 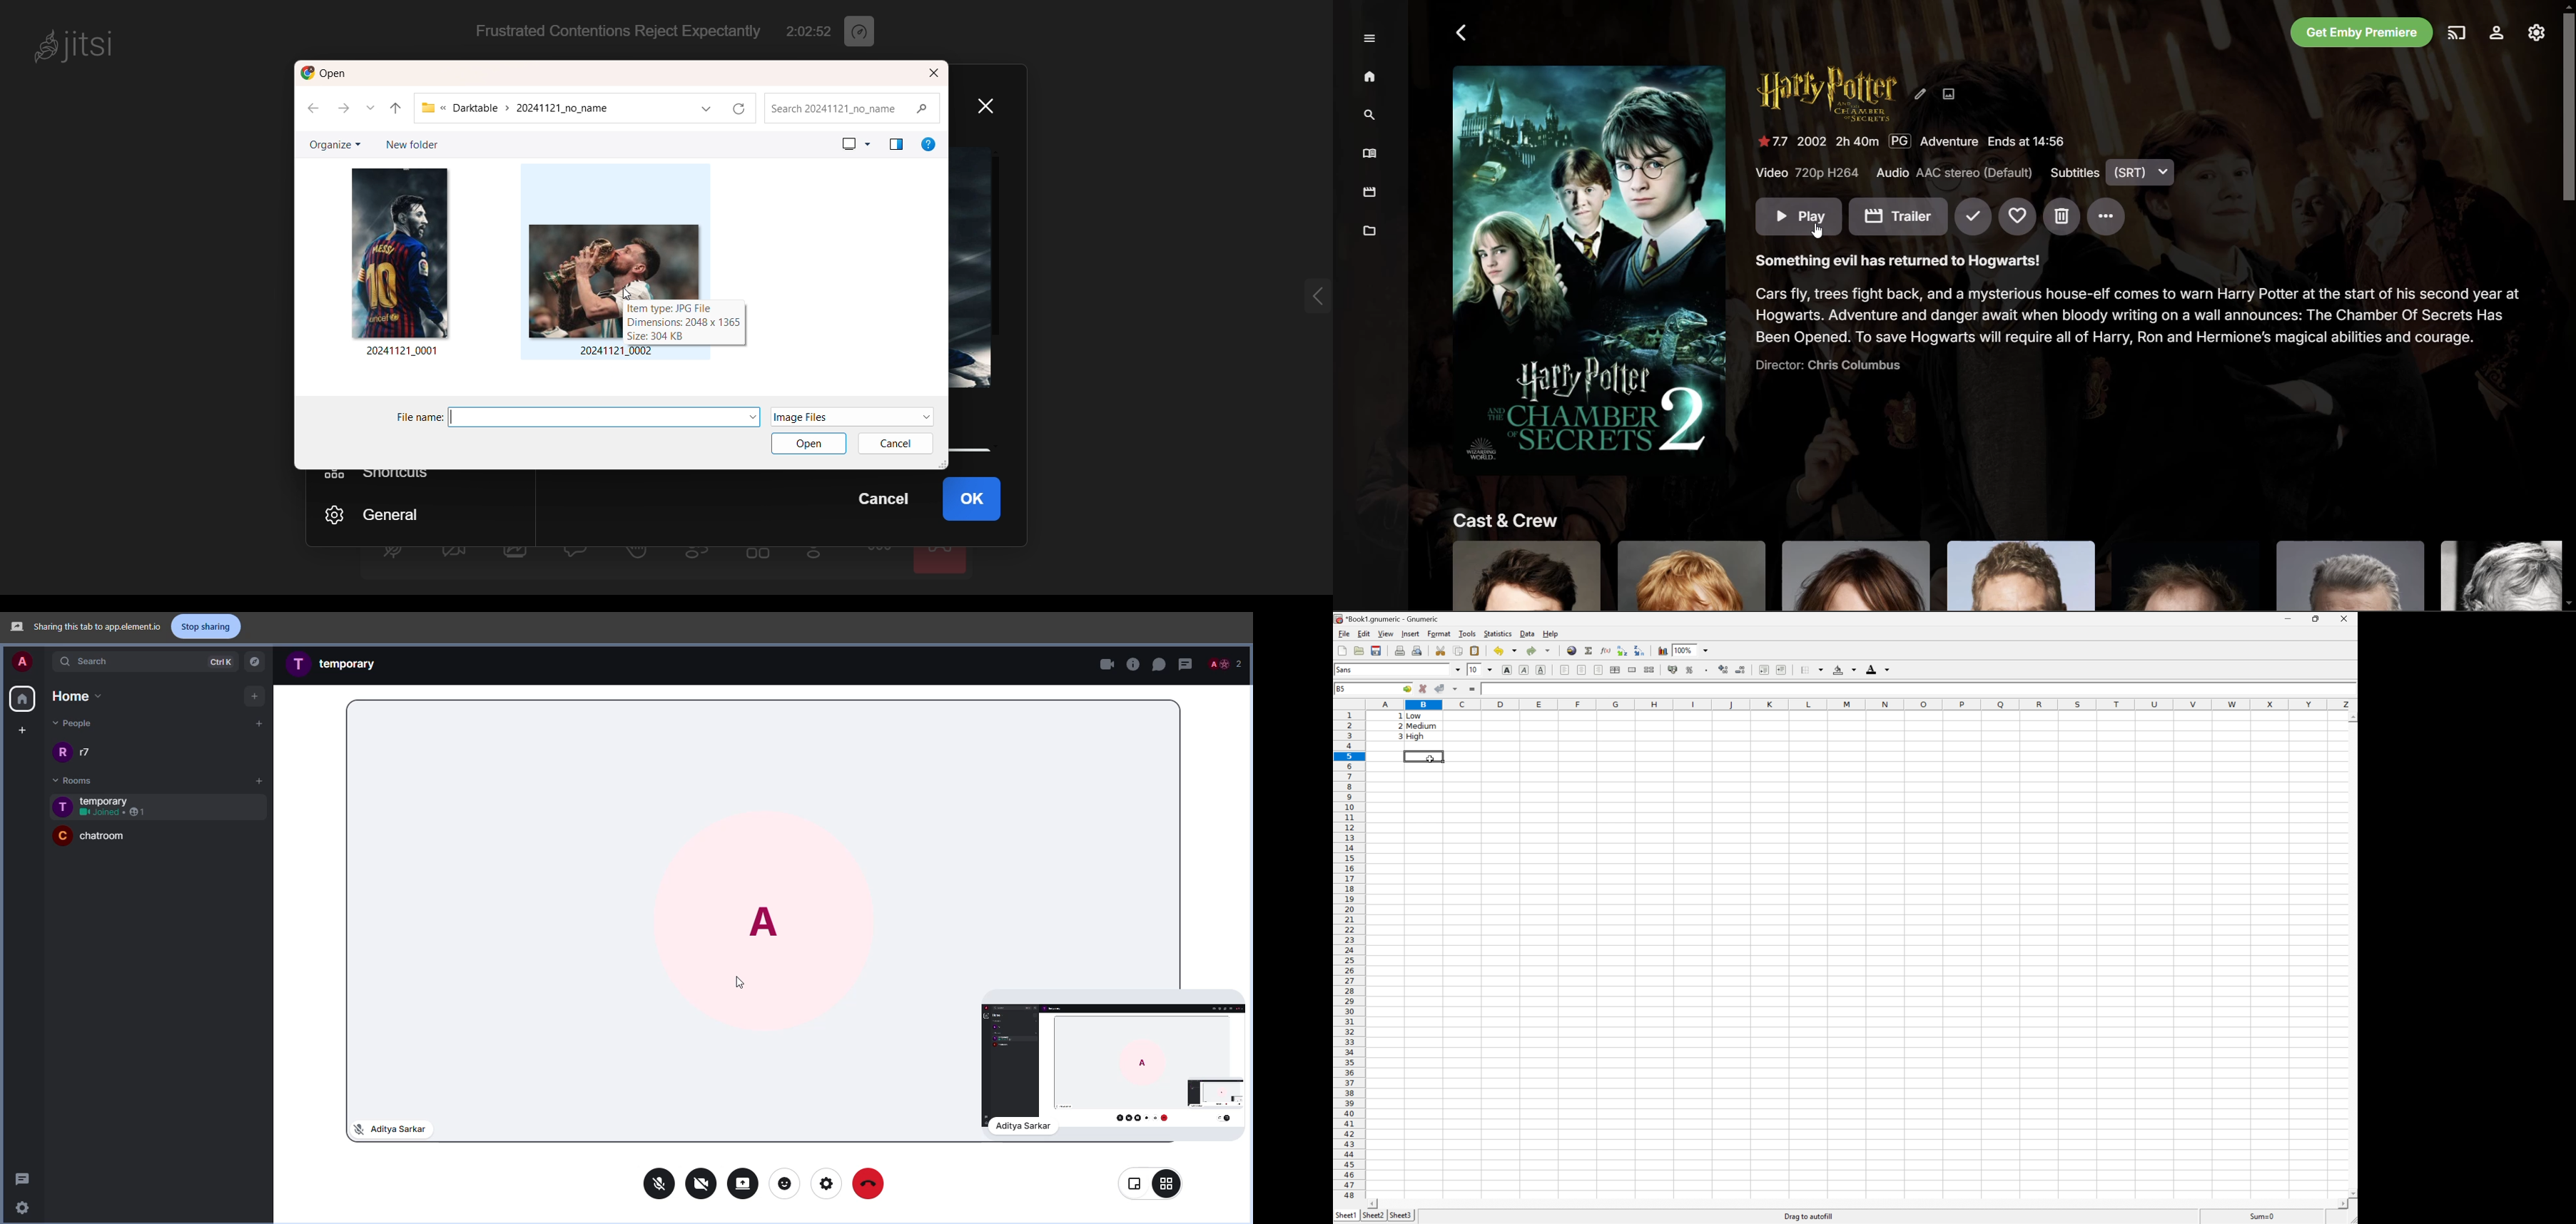 I want to click on more actions, so click(x=880, y=559).